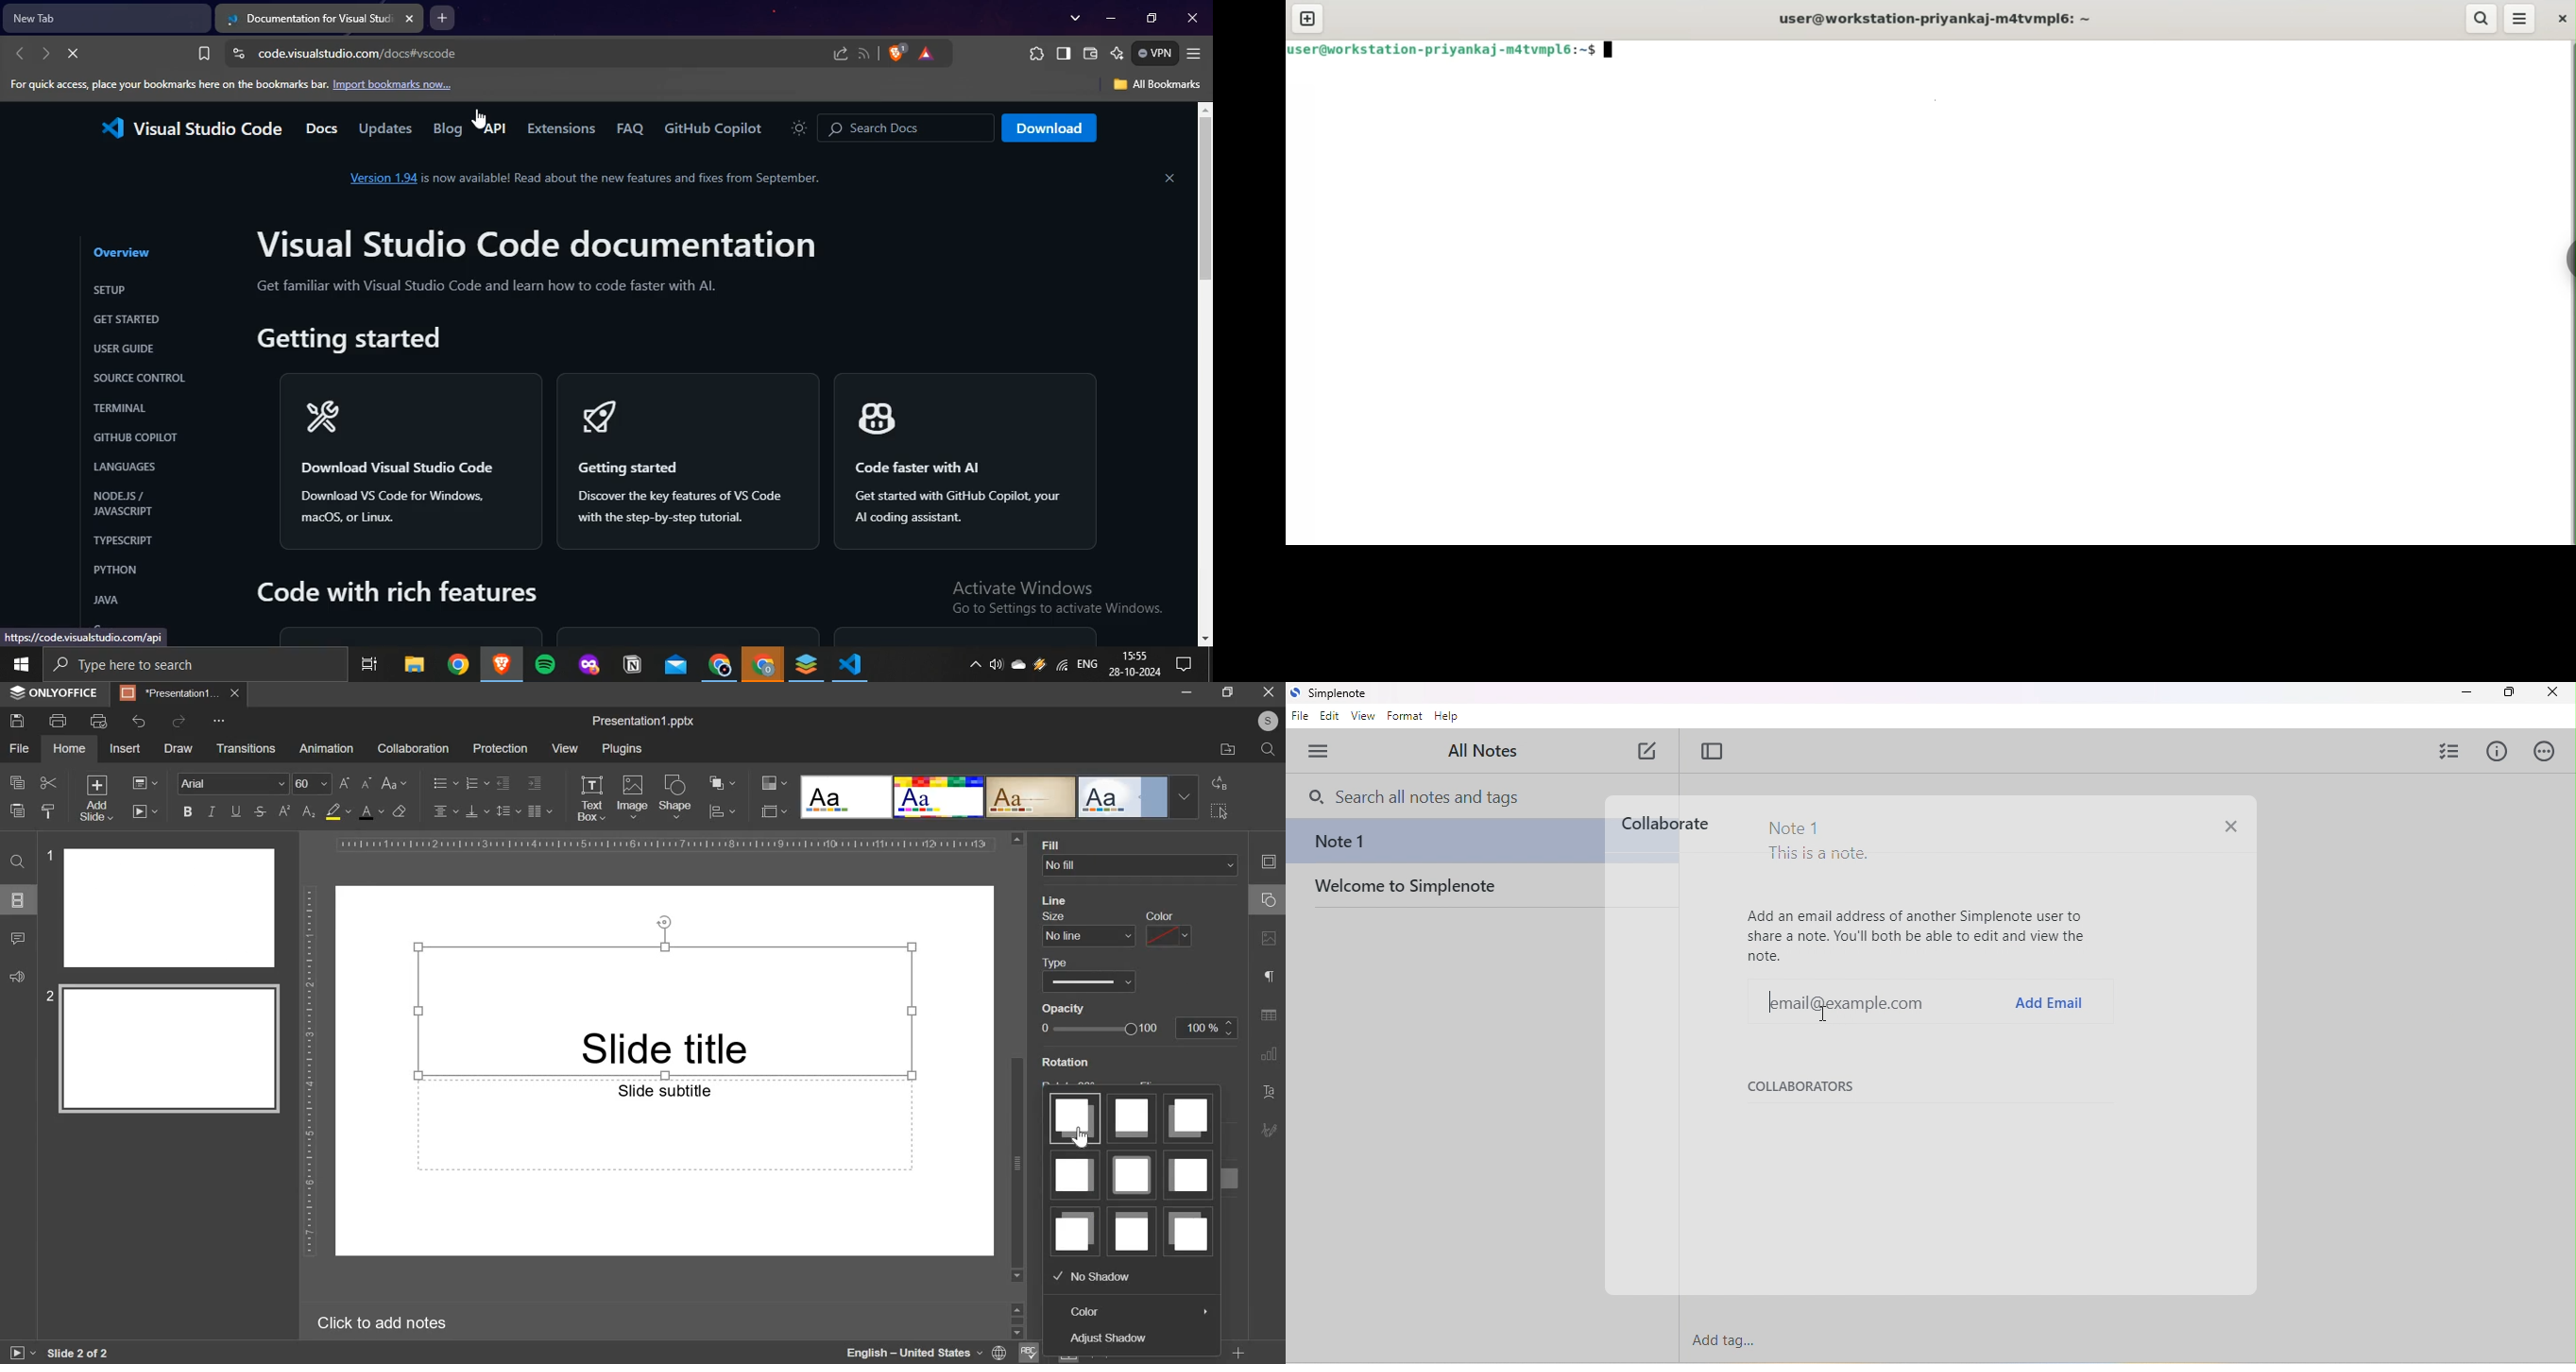 This screenshot has height=1372, width=2576. I want to click on subscript & superscript, so click(297, 810).